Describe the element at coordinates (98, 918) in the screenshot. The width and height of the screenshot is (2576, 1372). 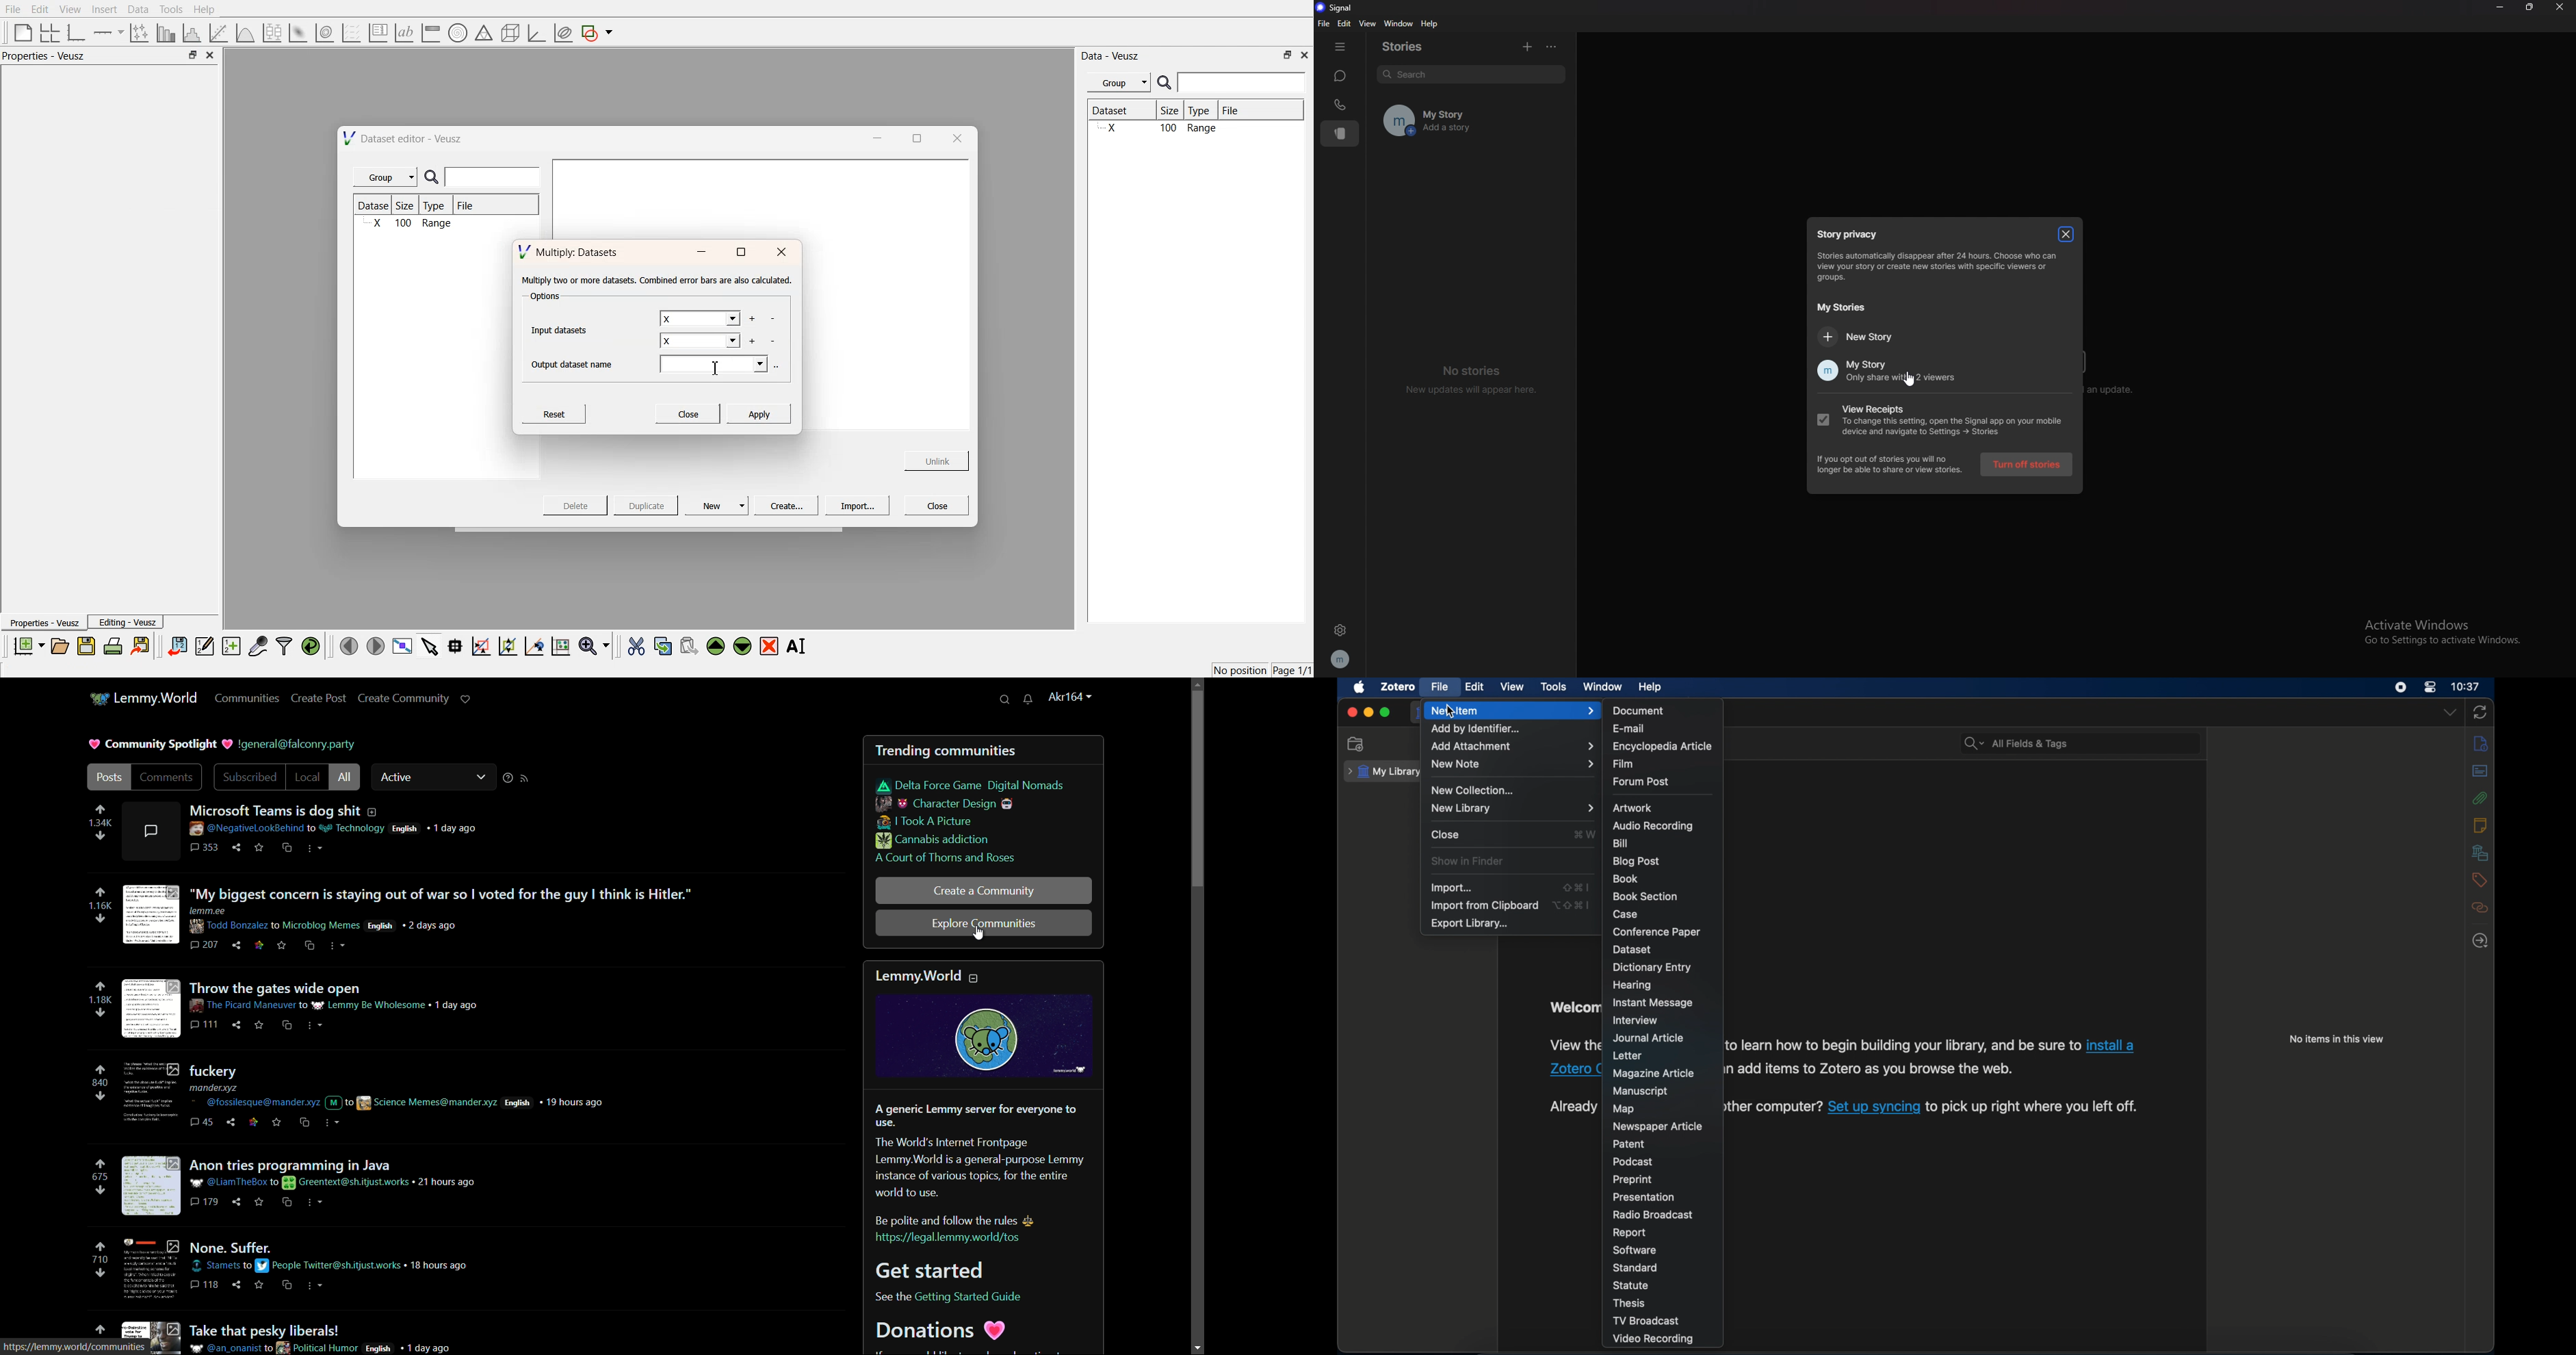
I see `downvote` at that location.